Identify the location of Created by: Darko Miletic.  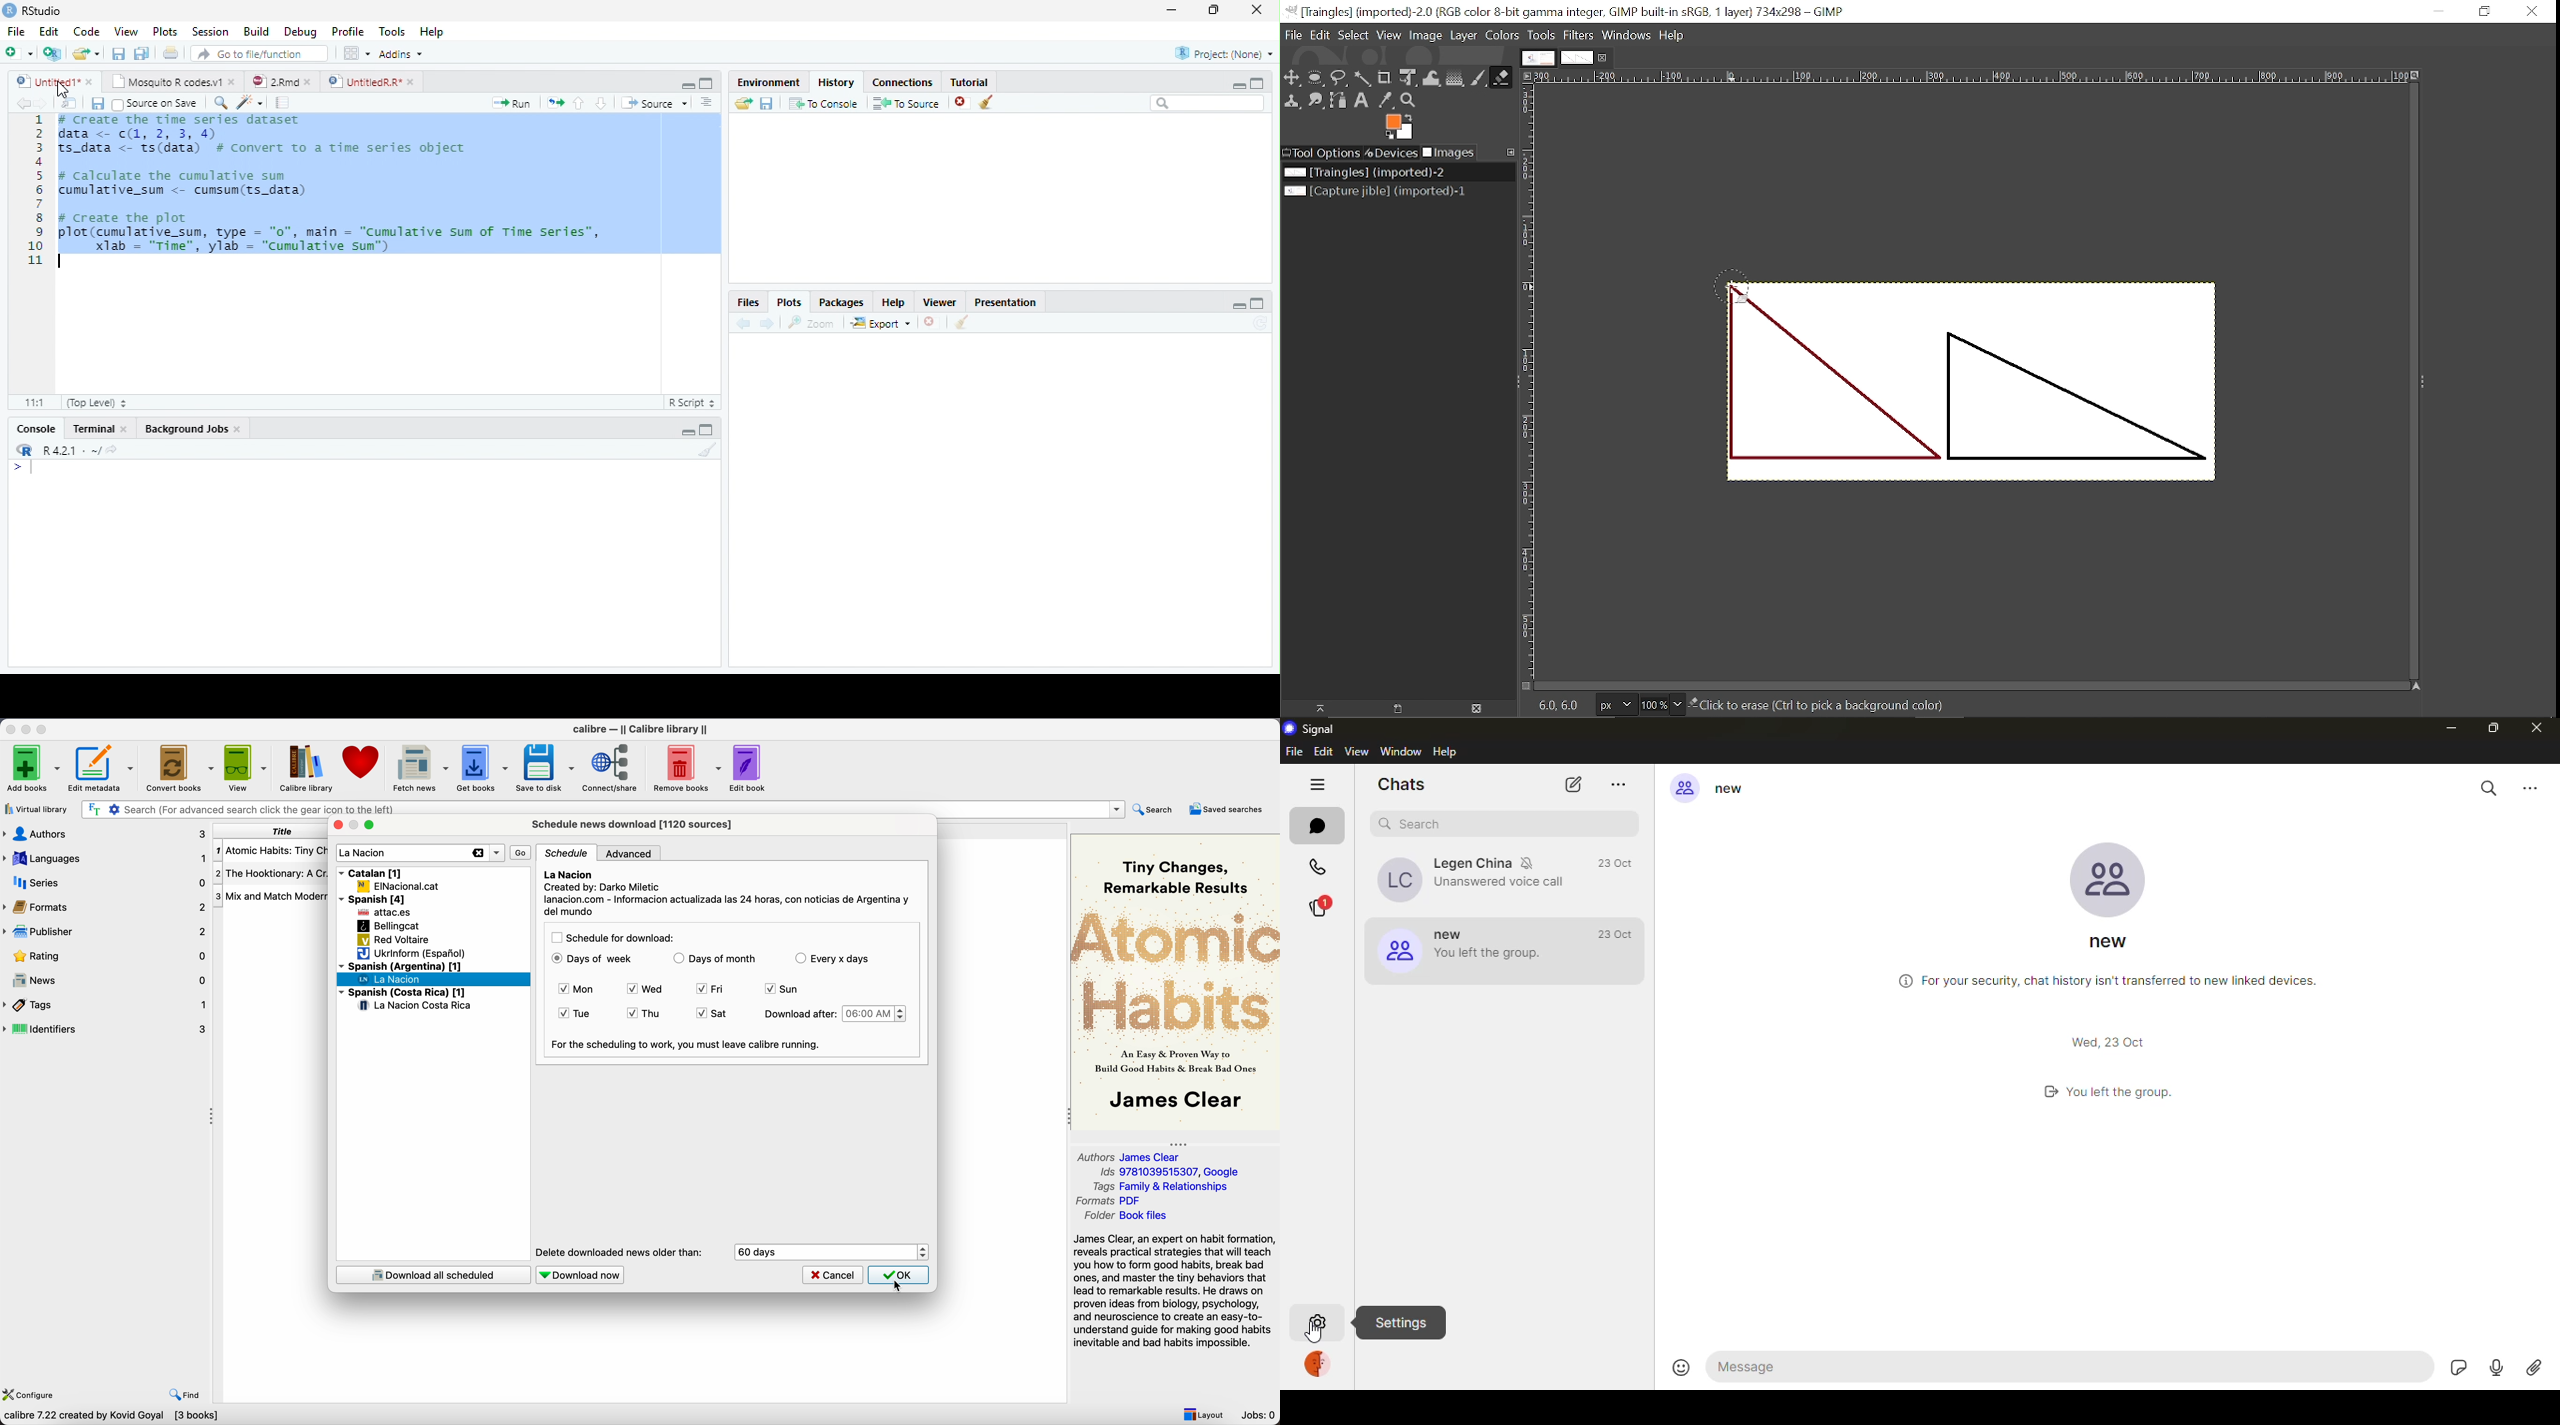
(605, 888).